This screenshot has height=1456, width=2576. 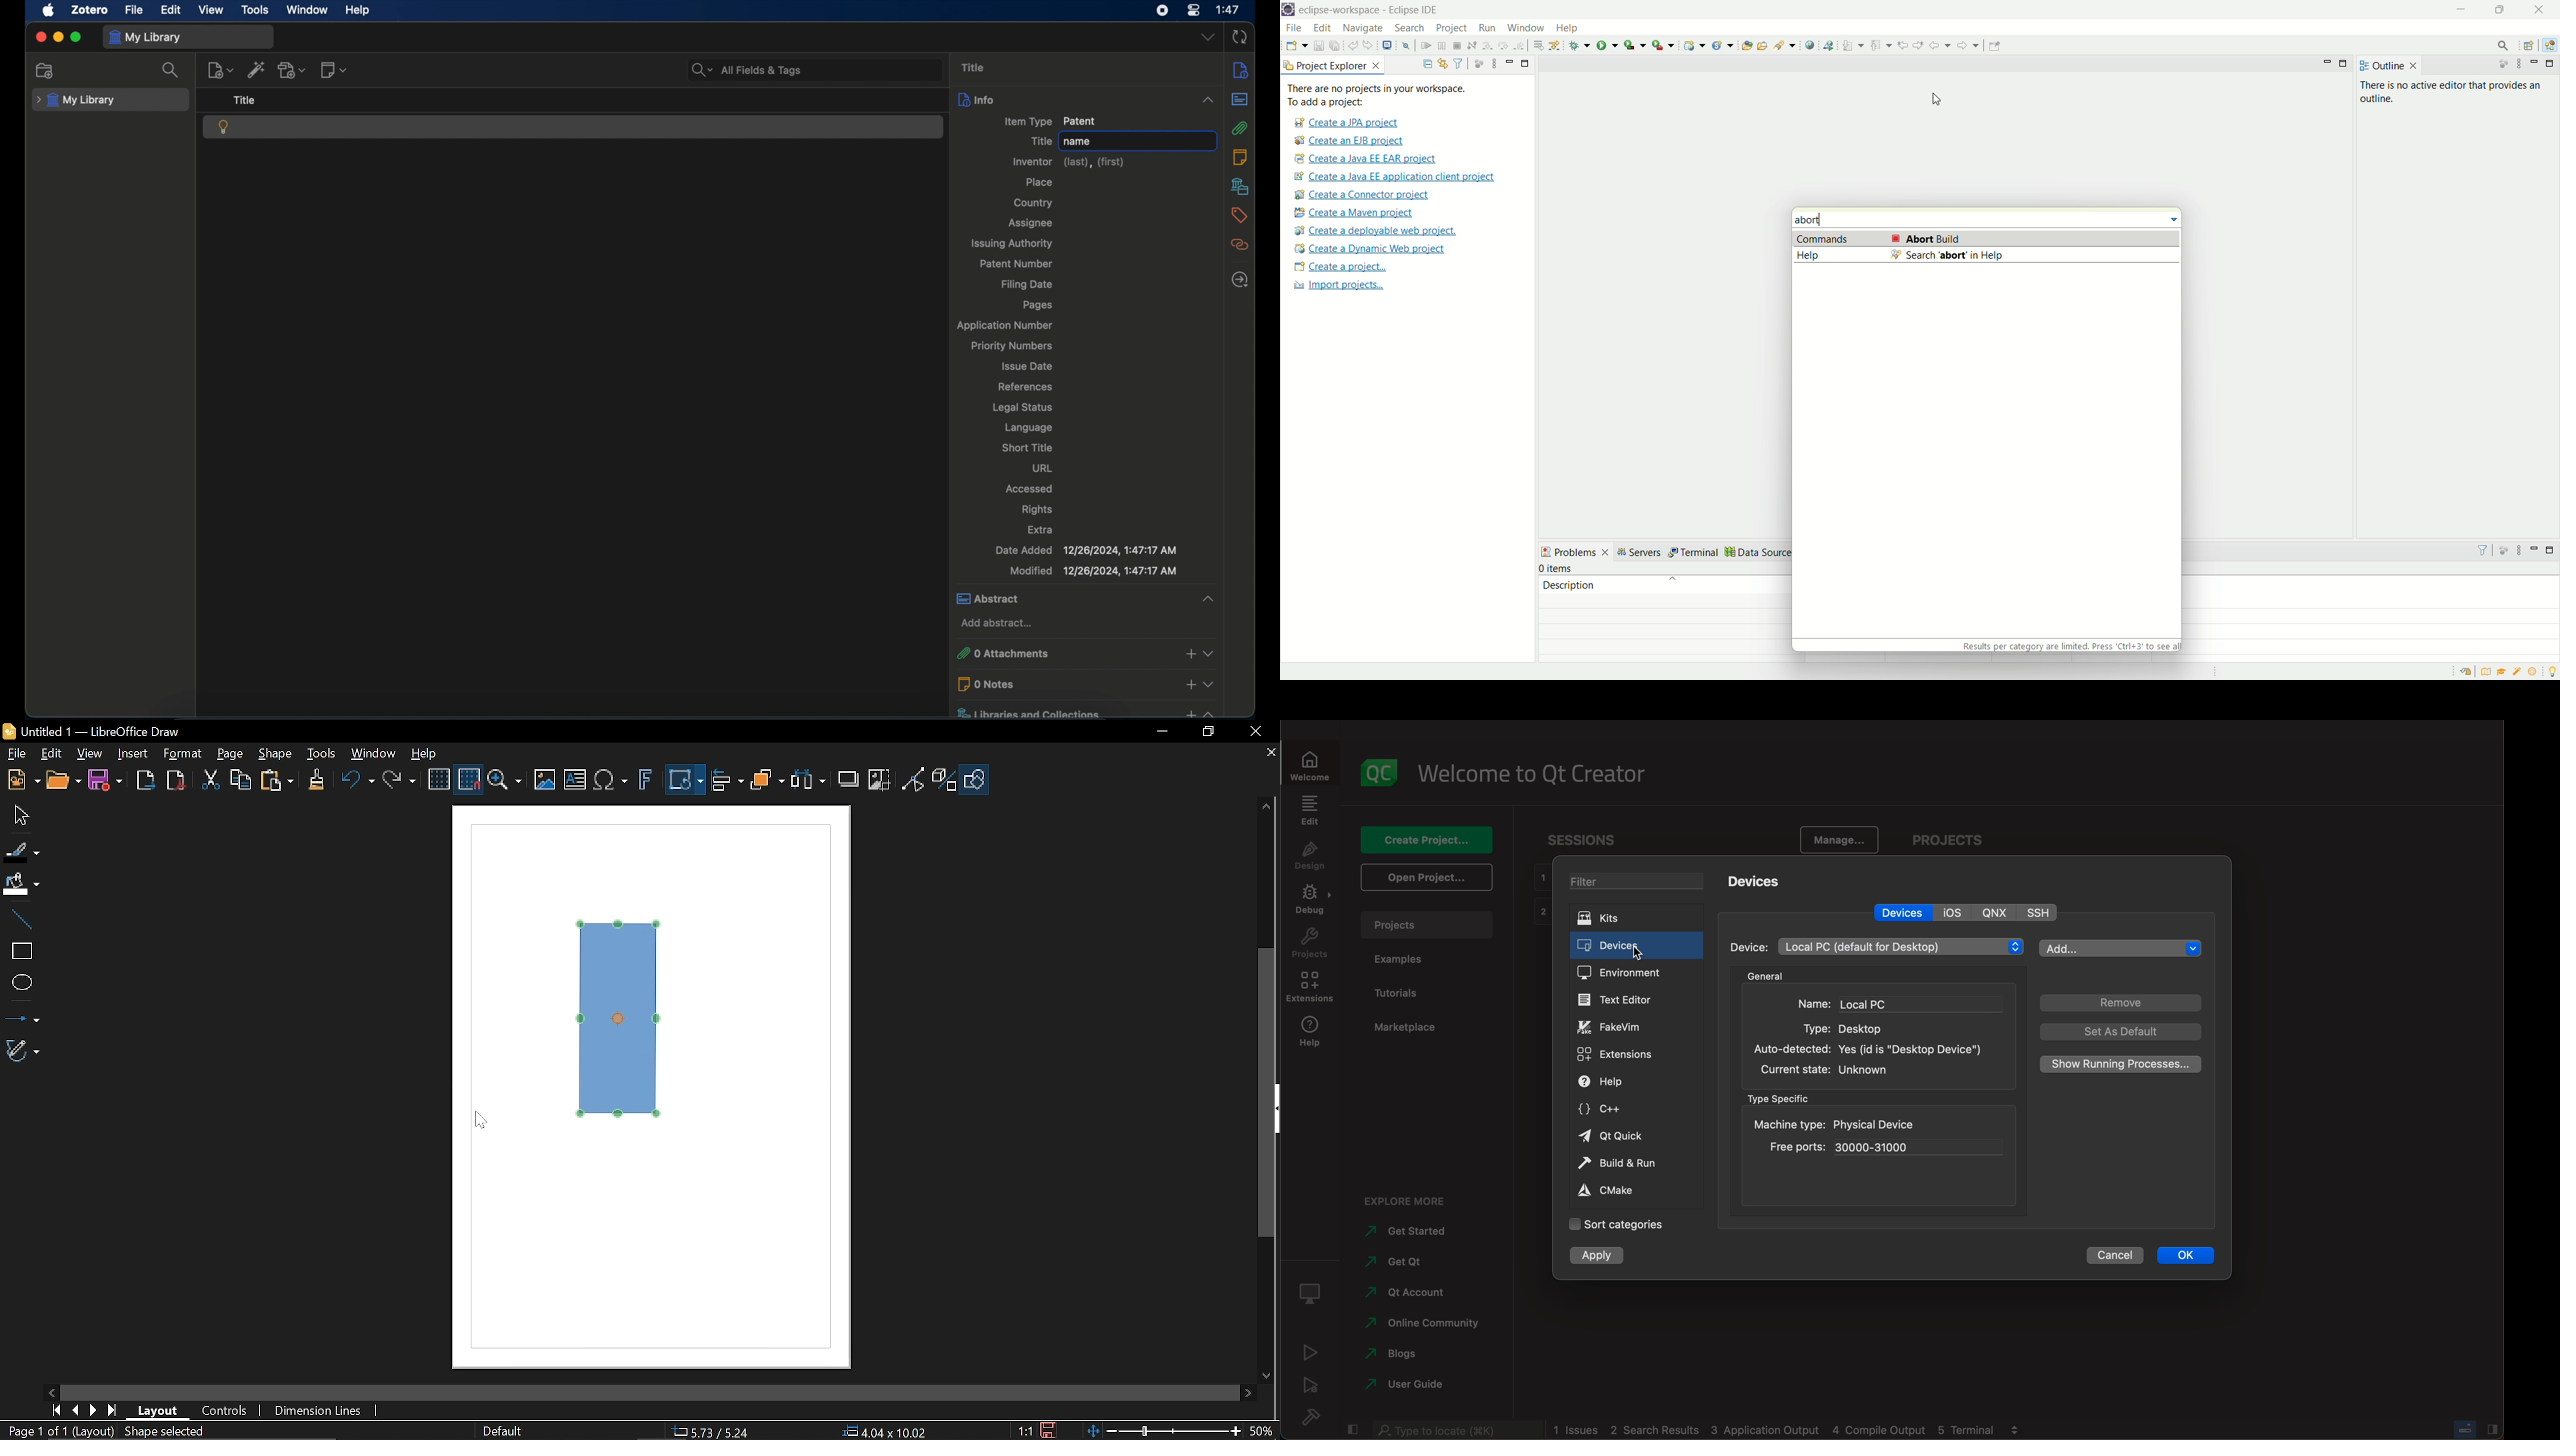 I want to click on Pin editor, so click(x=1997, y=47).